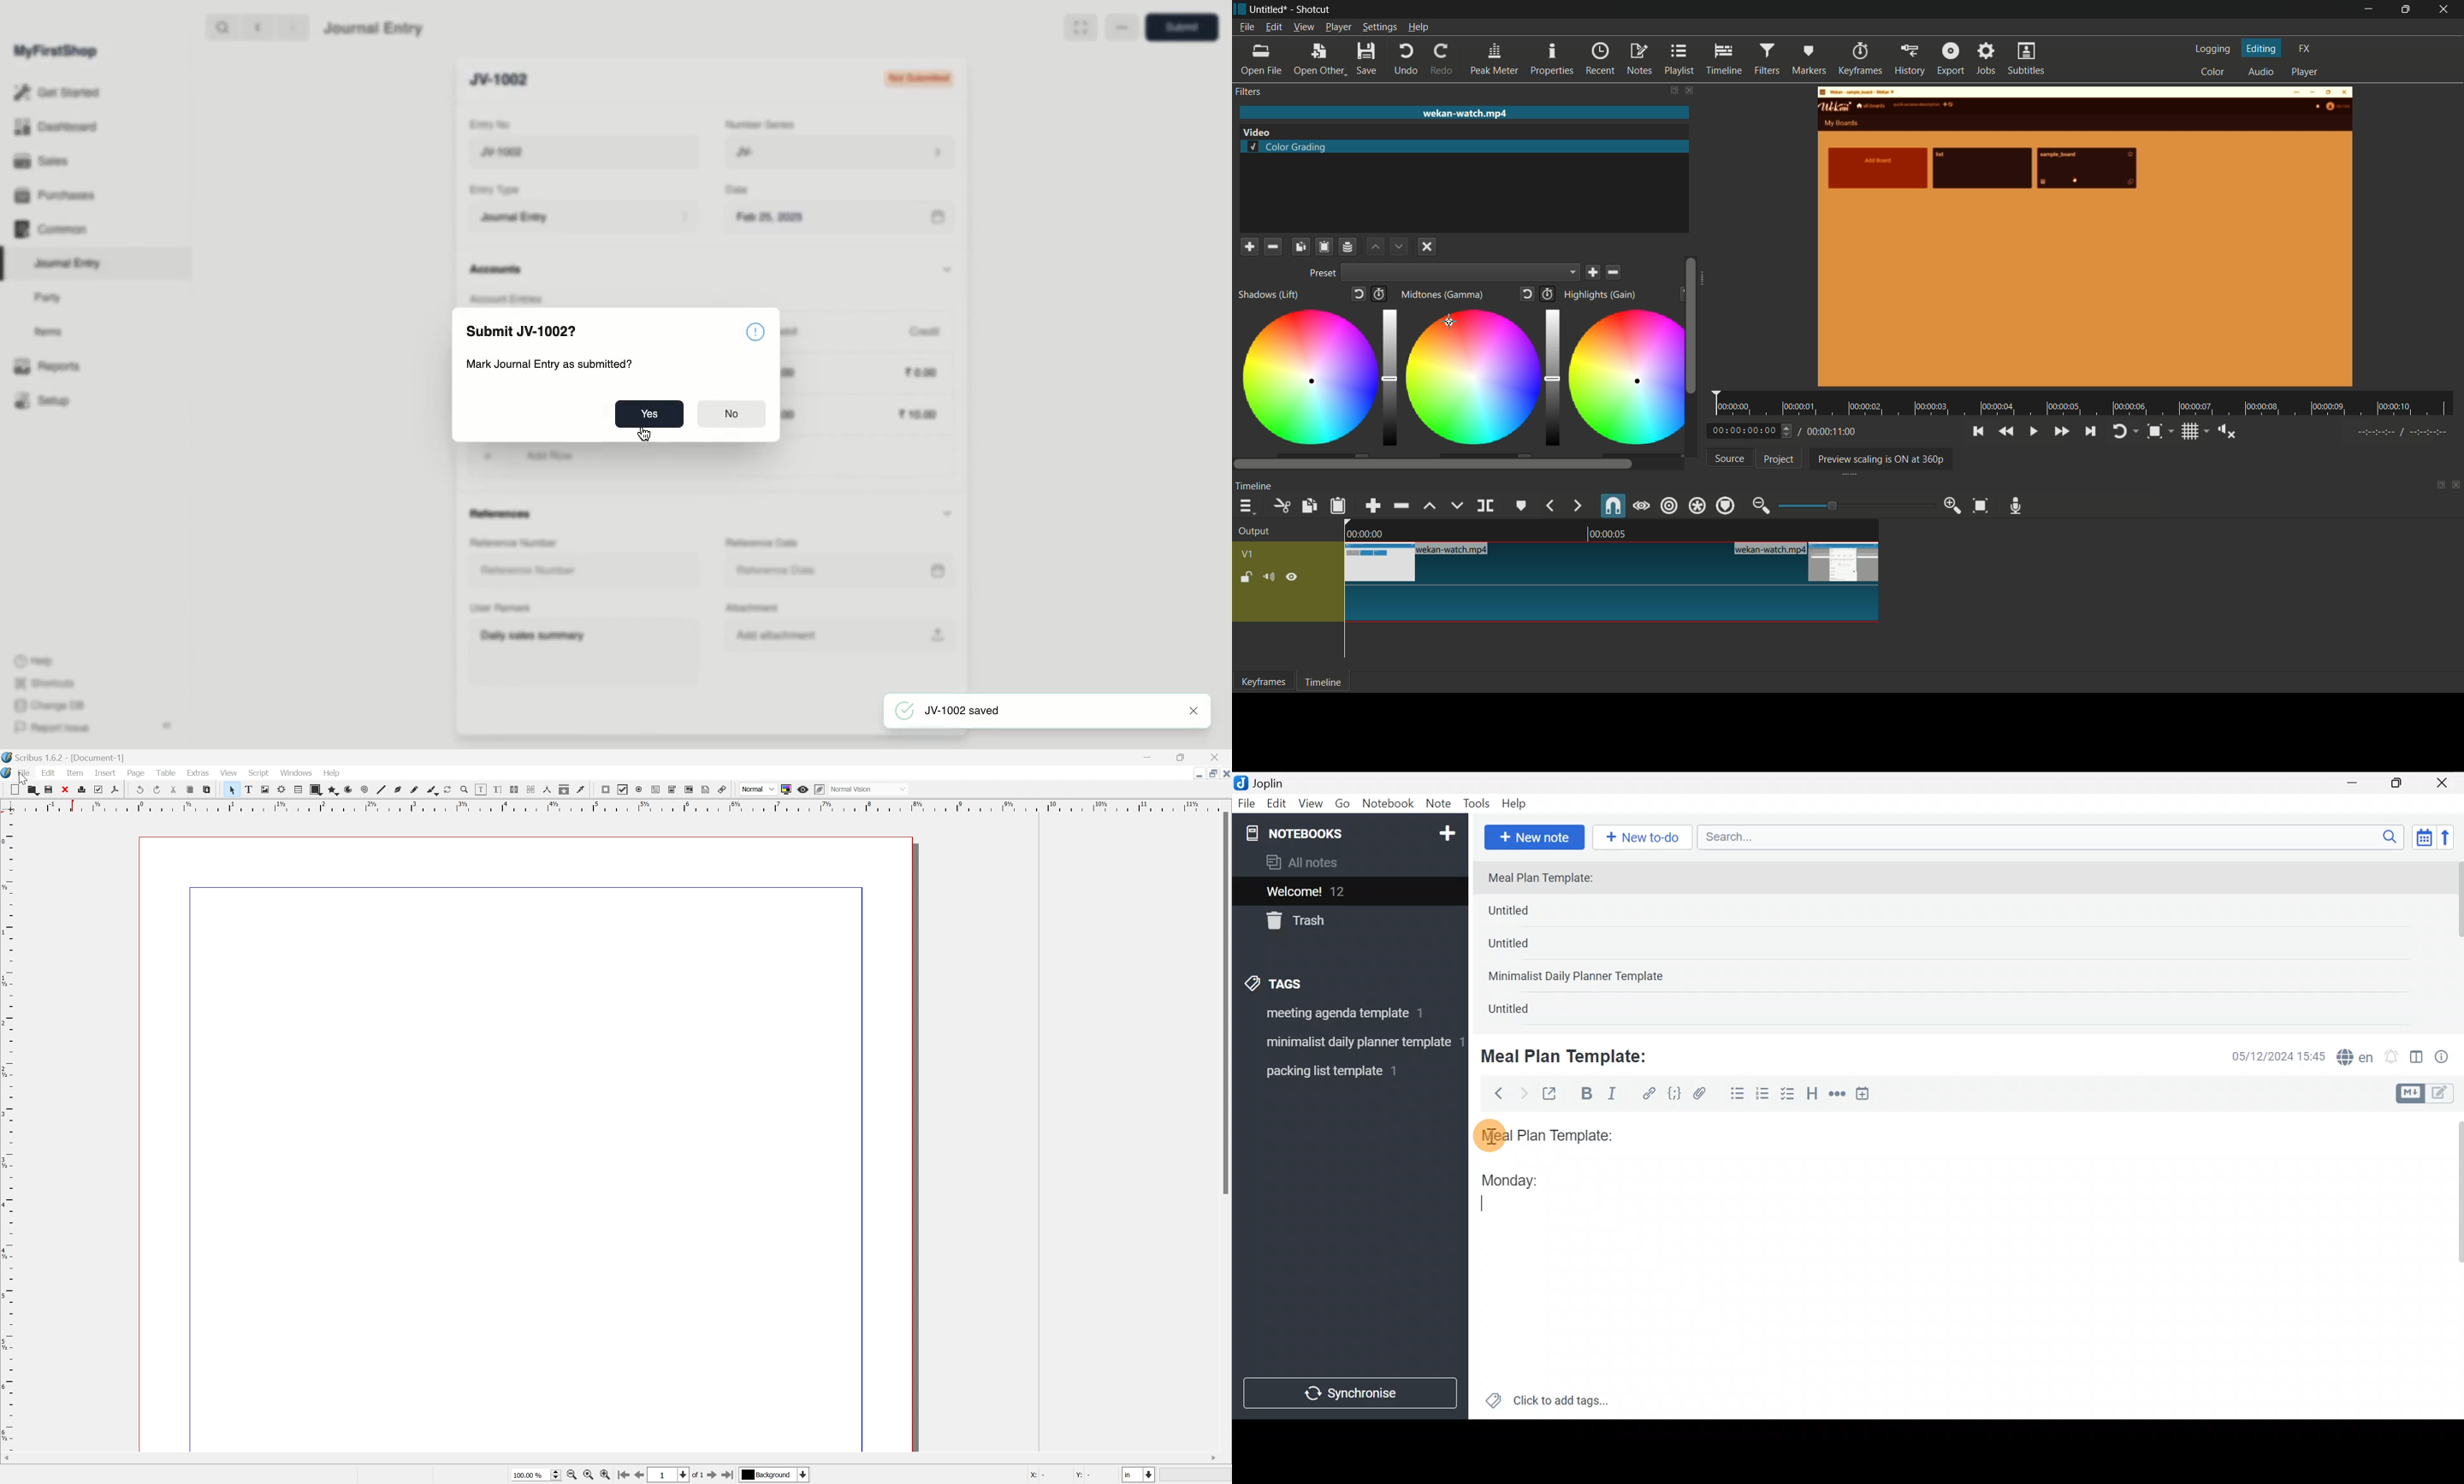 The width and height of the screenshot is (2464, 1484). I want to click on Table, so click(296, 790).